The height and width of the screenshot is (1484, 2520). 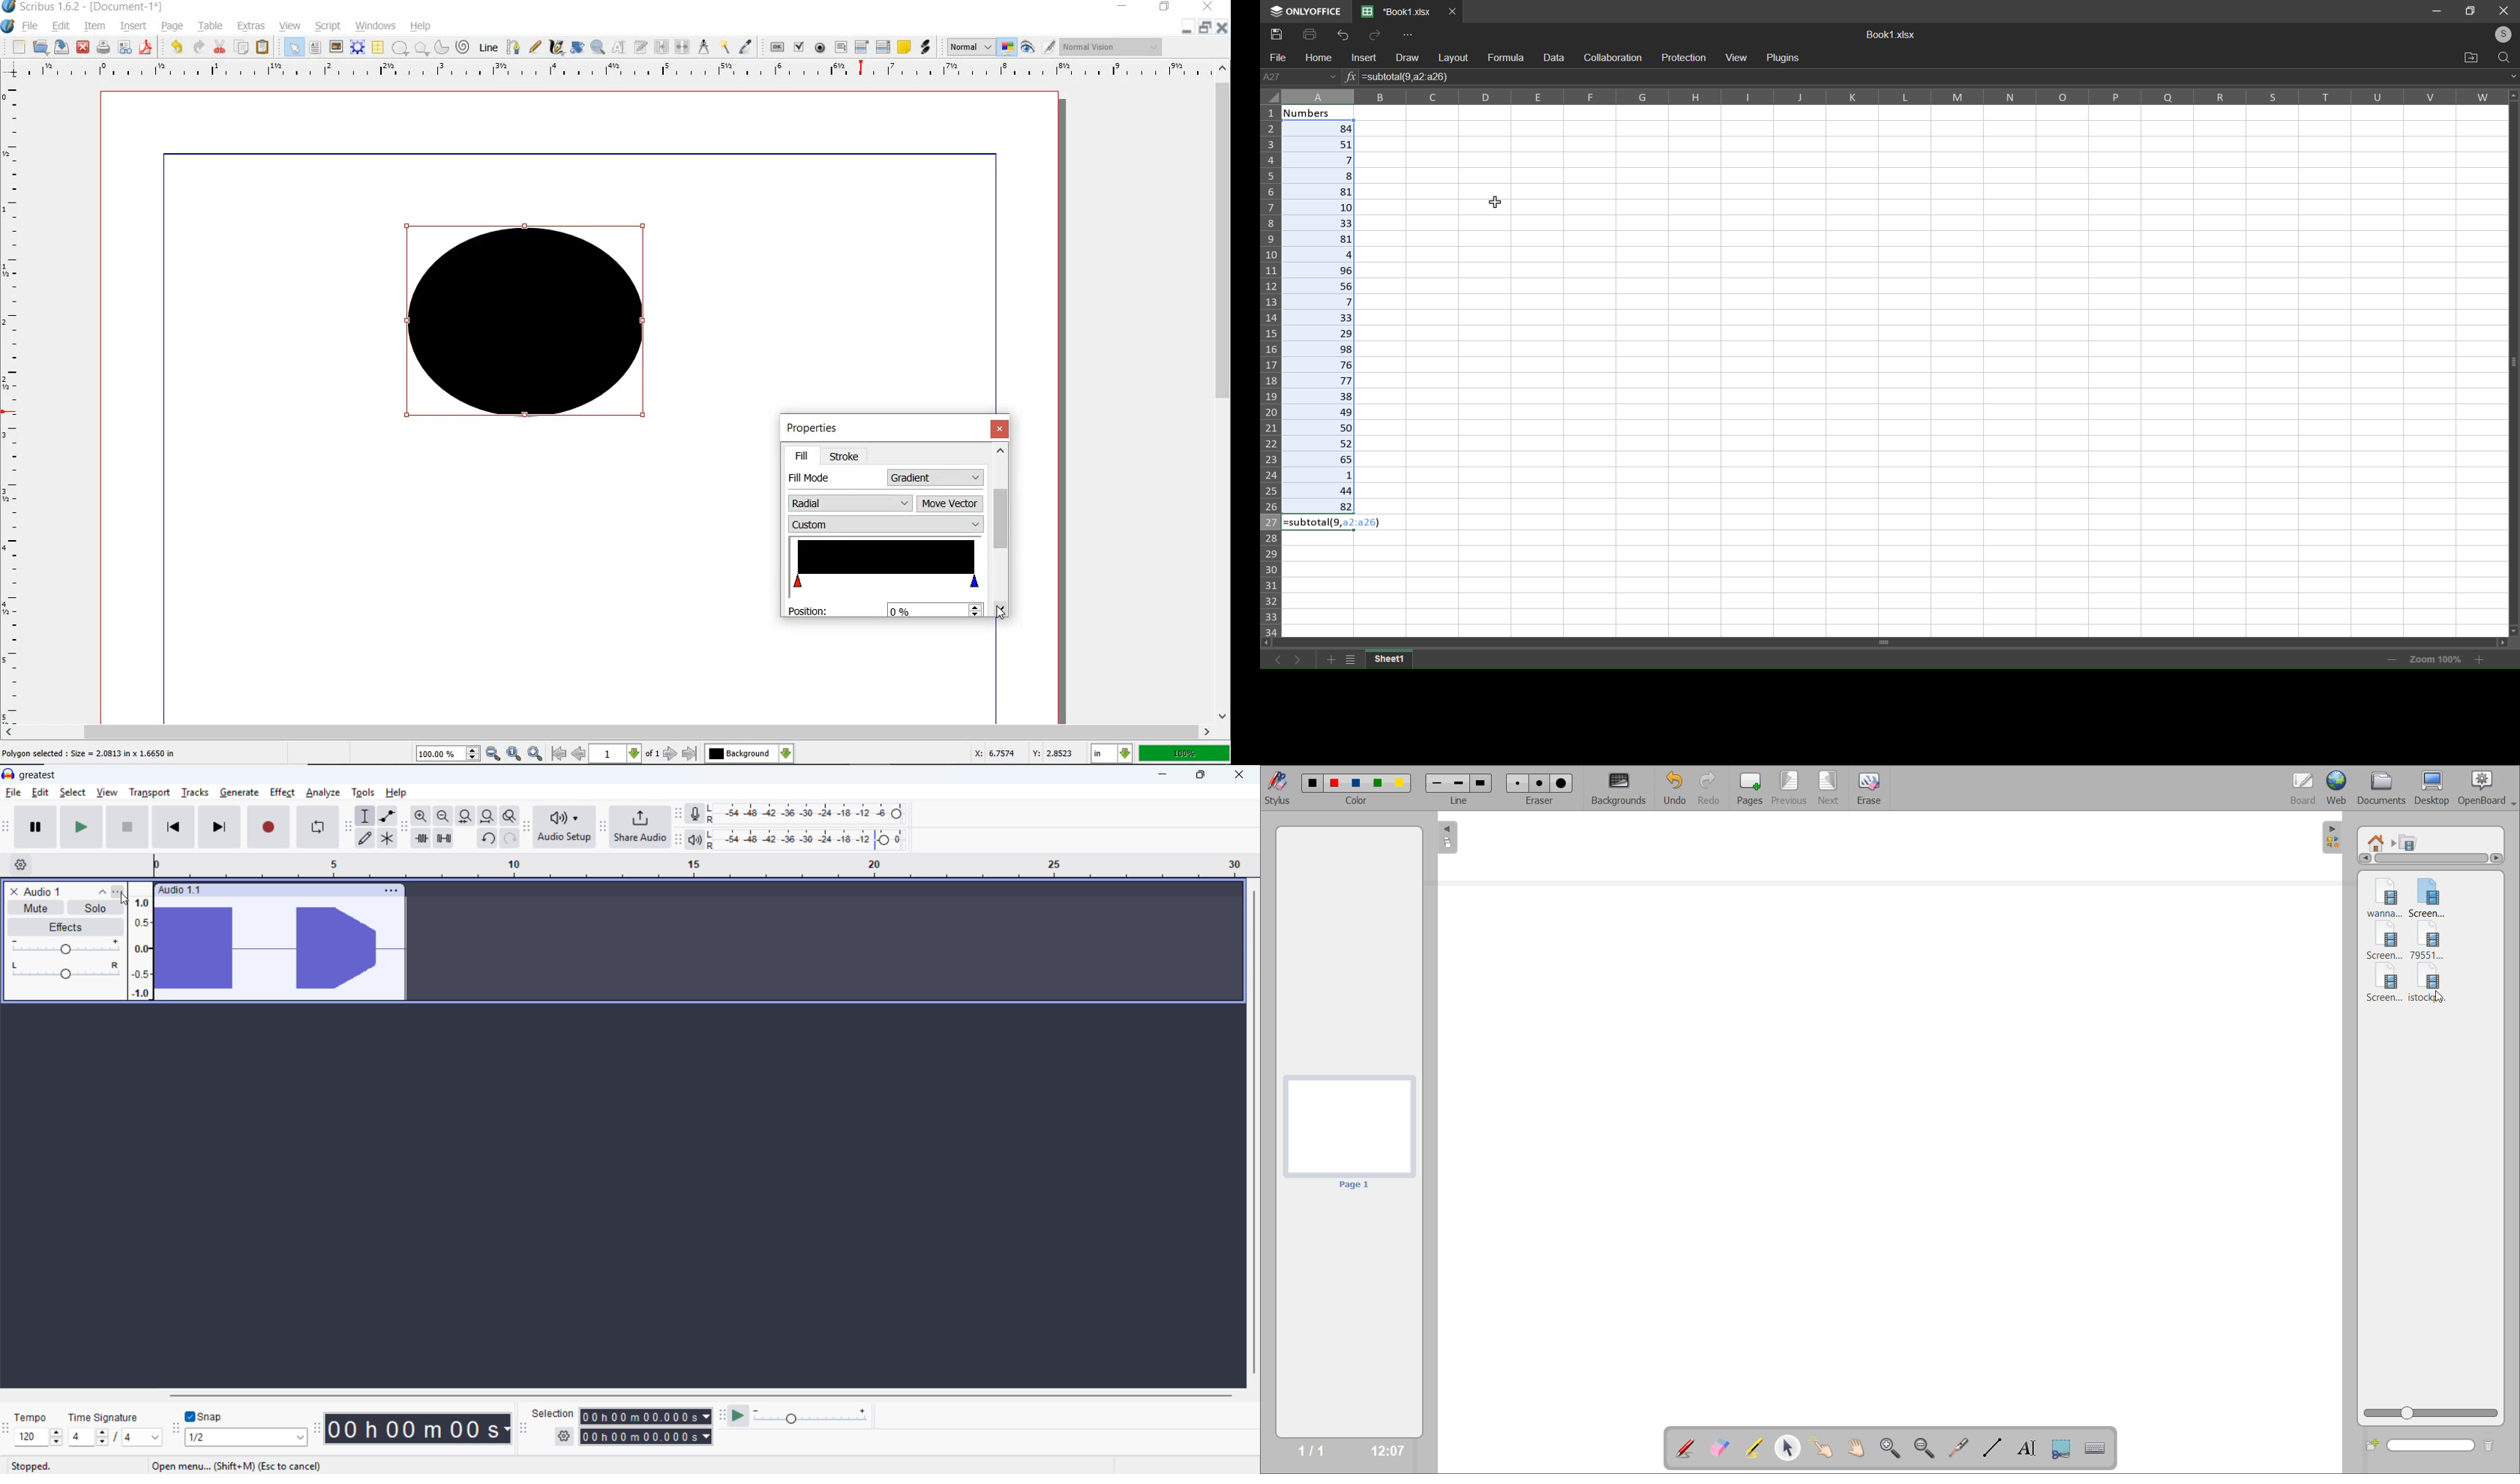 I want to click on PREFLIGHT VERIFIER, so click(x=124, y=46).